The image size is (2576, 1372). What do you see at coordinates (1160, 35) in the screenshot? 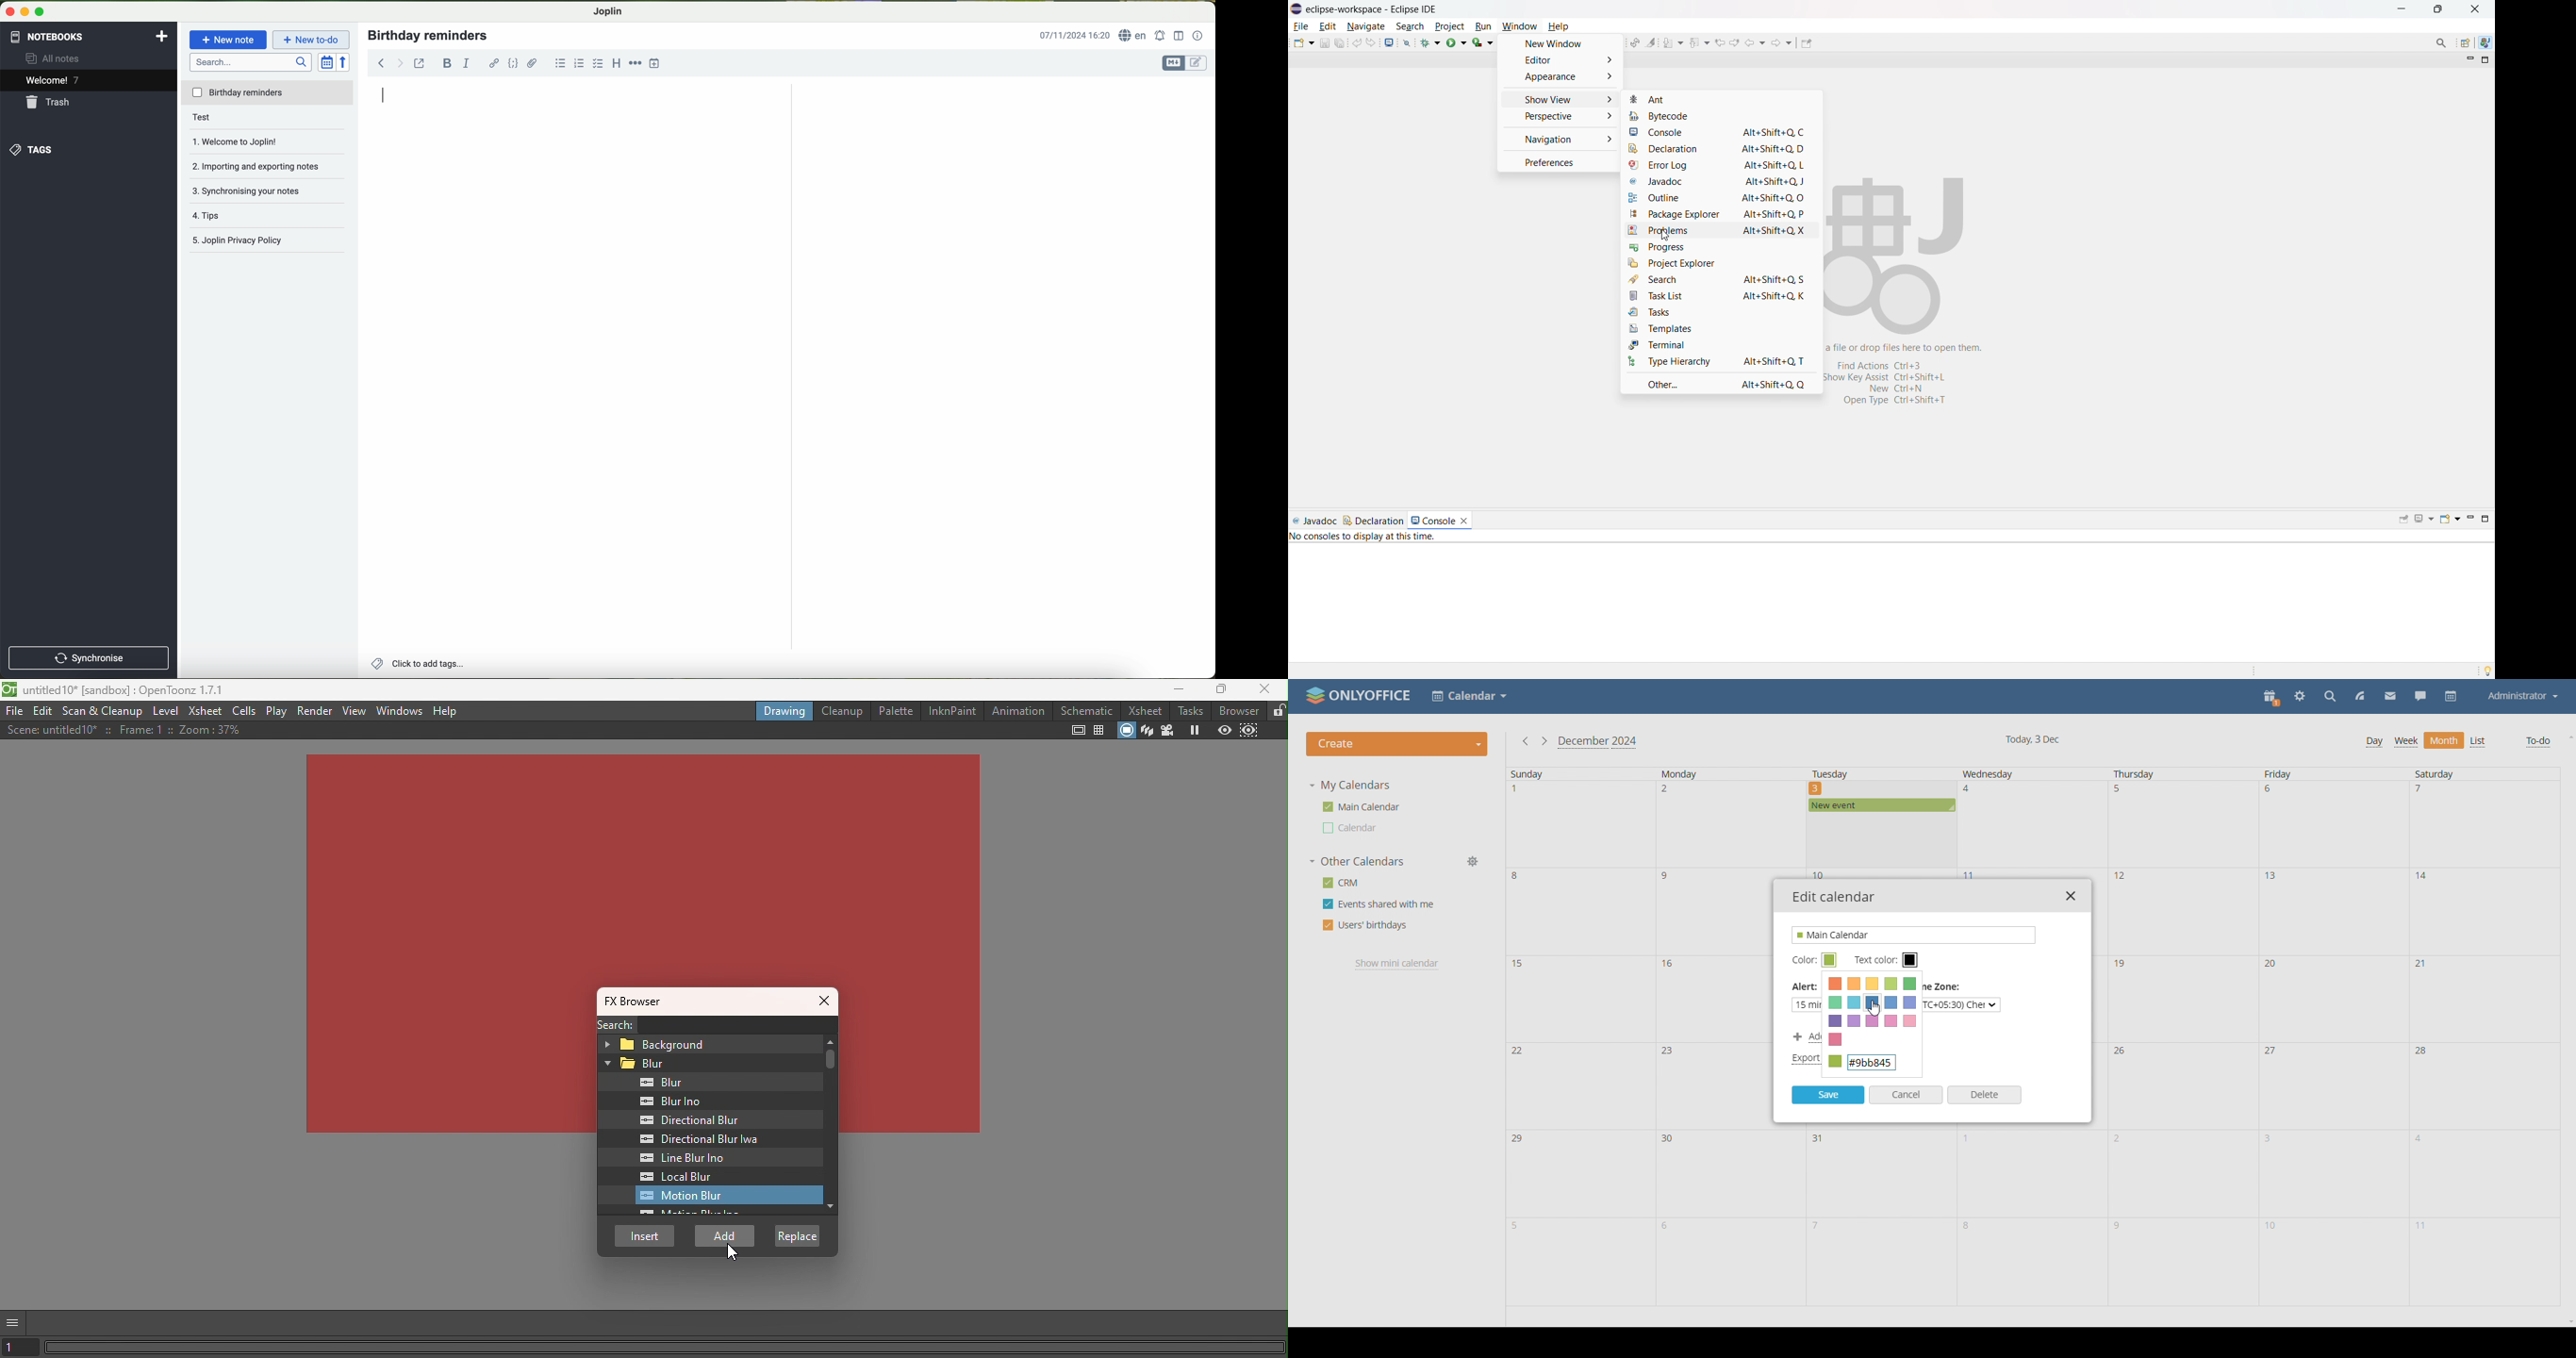
I see `set alarm` at bounding box center [1160, 35].